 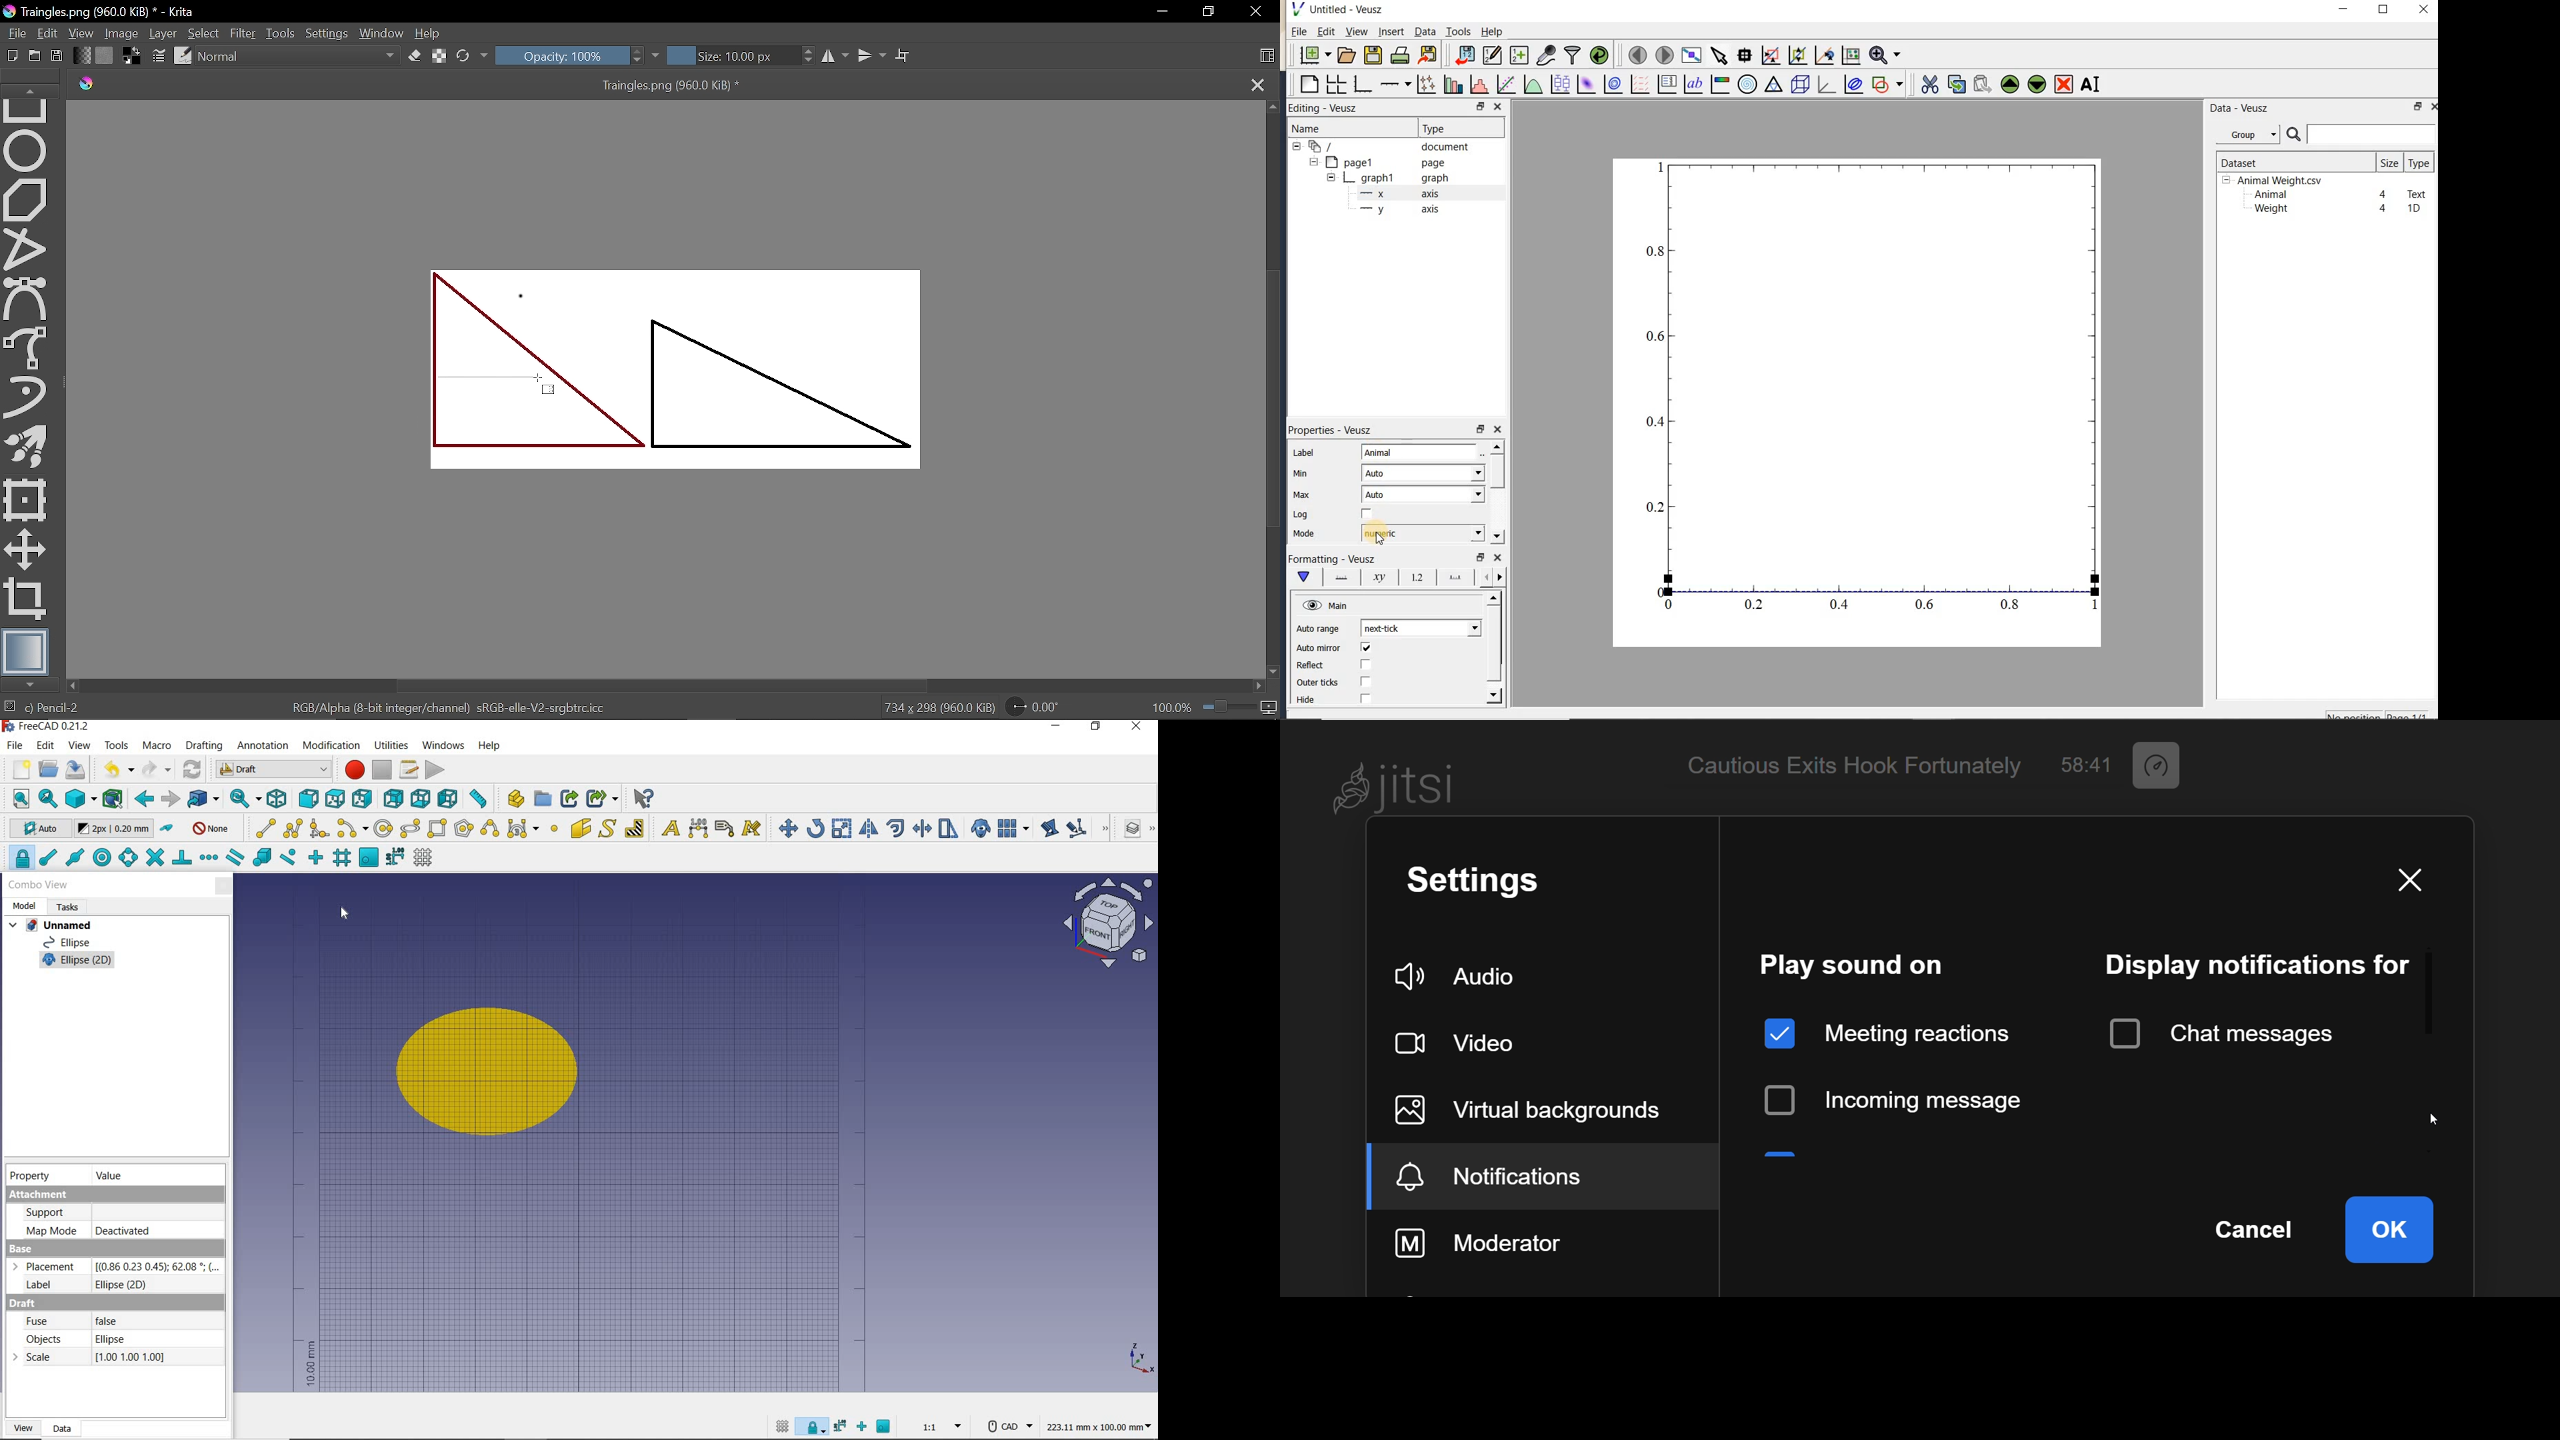 What do you see at coordinates (77, 772) in the screenshot?
I see `save` at bounding box center [77, 772].